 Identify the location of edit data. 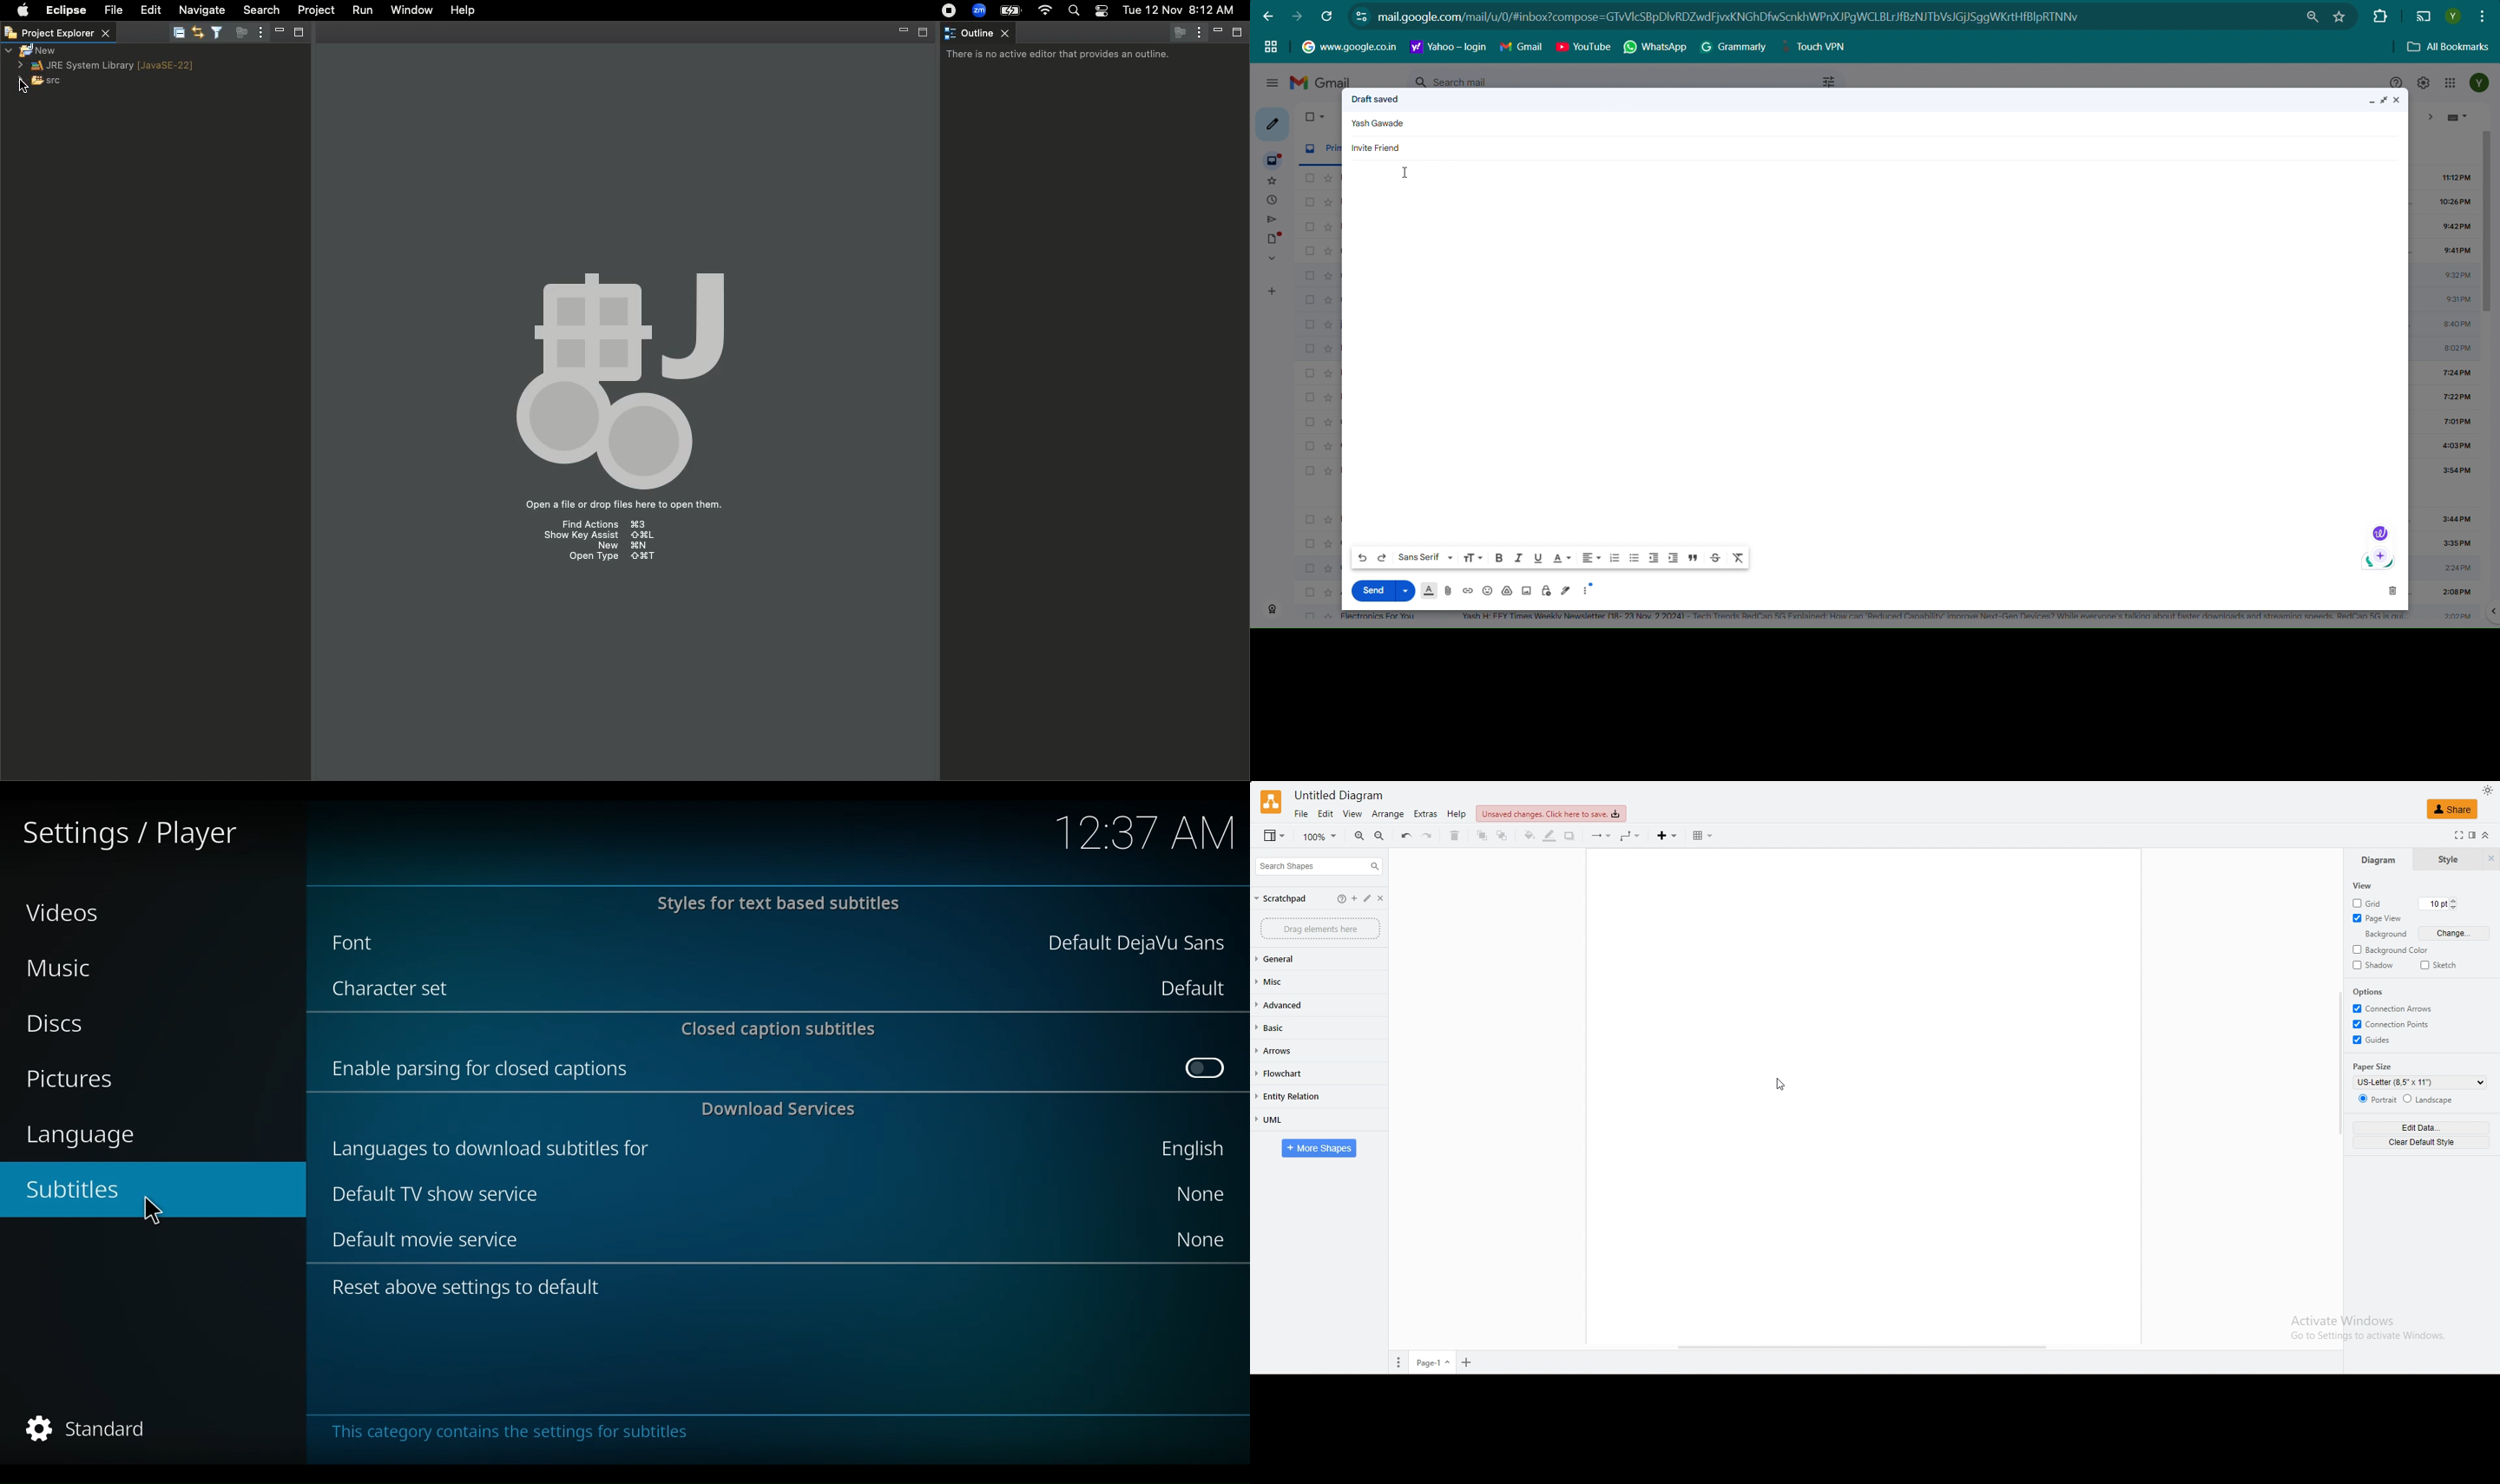
(2423, 1127).